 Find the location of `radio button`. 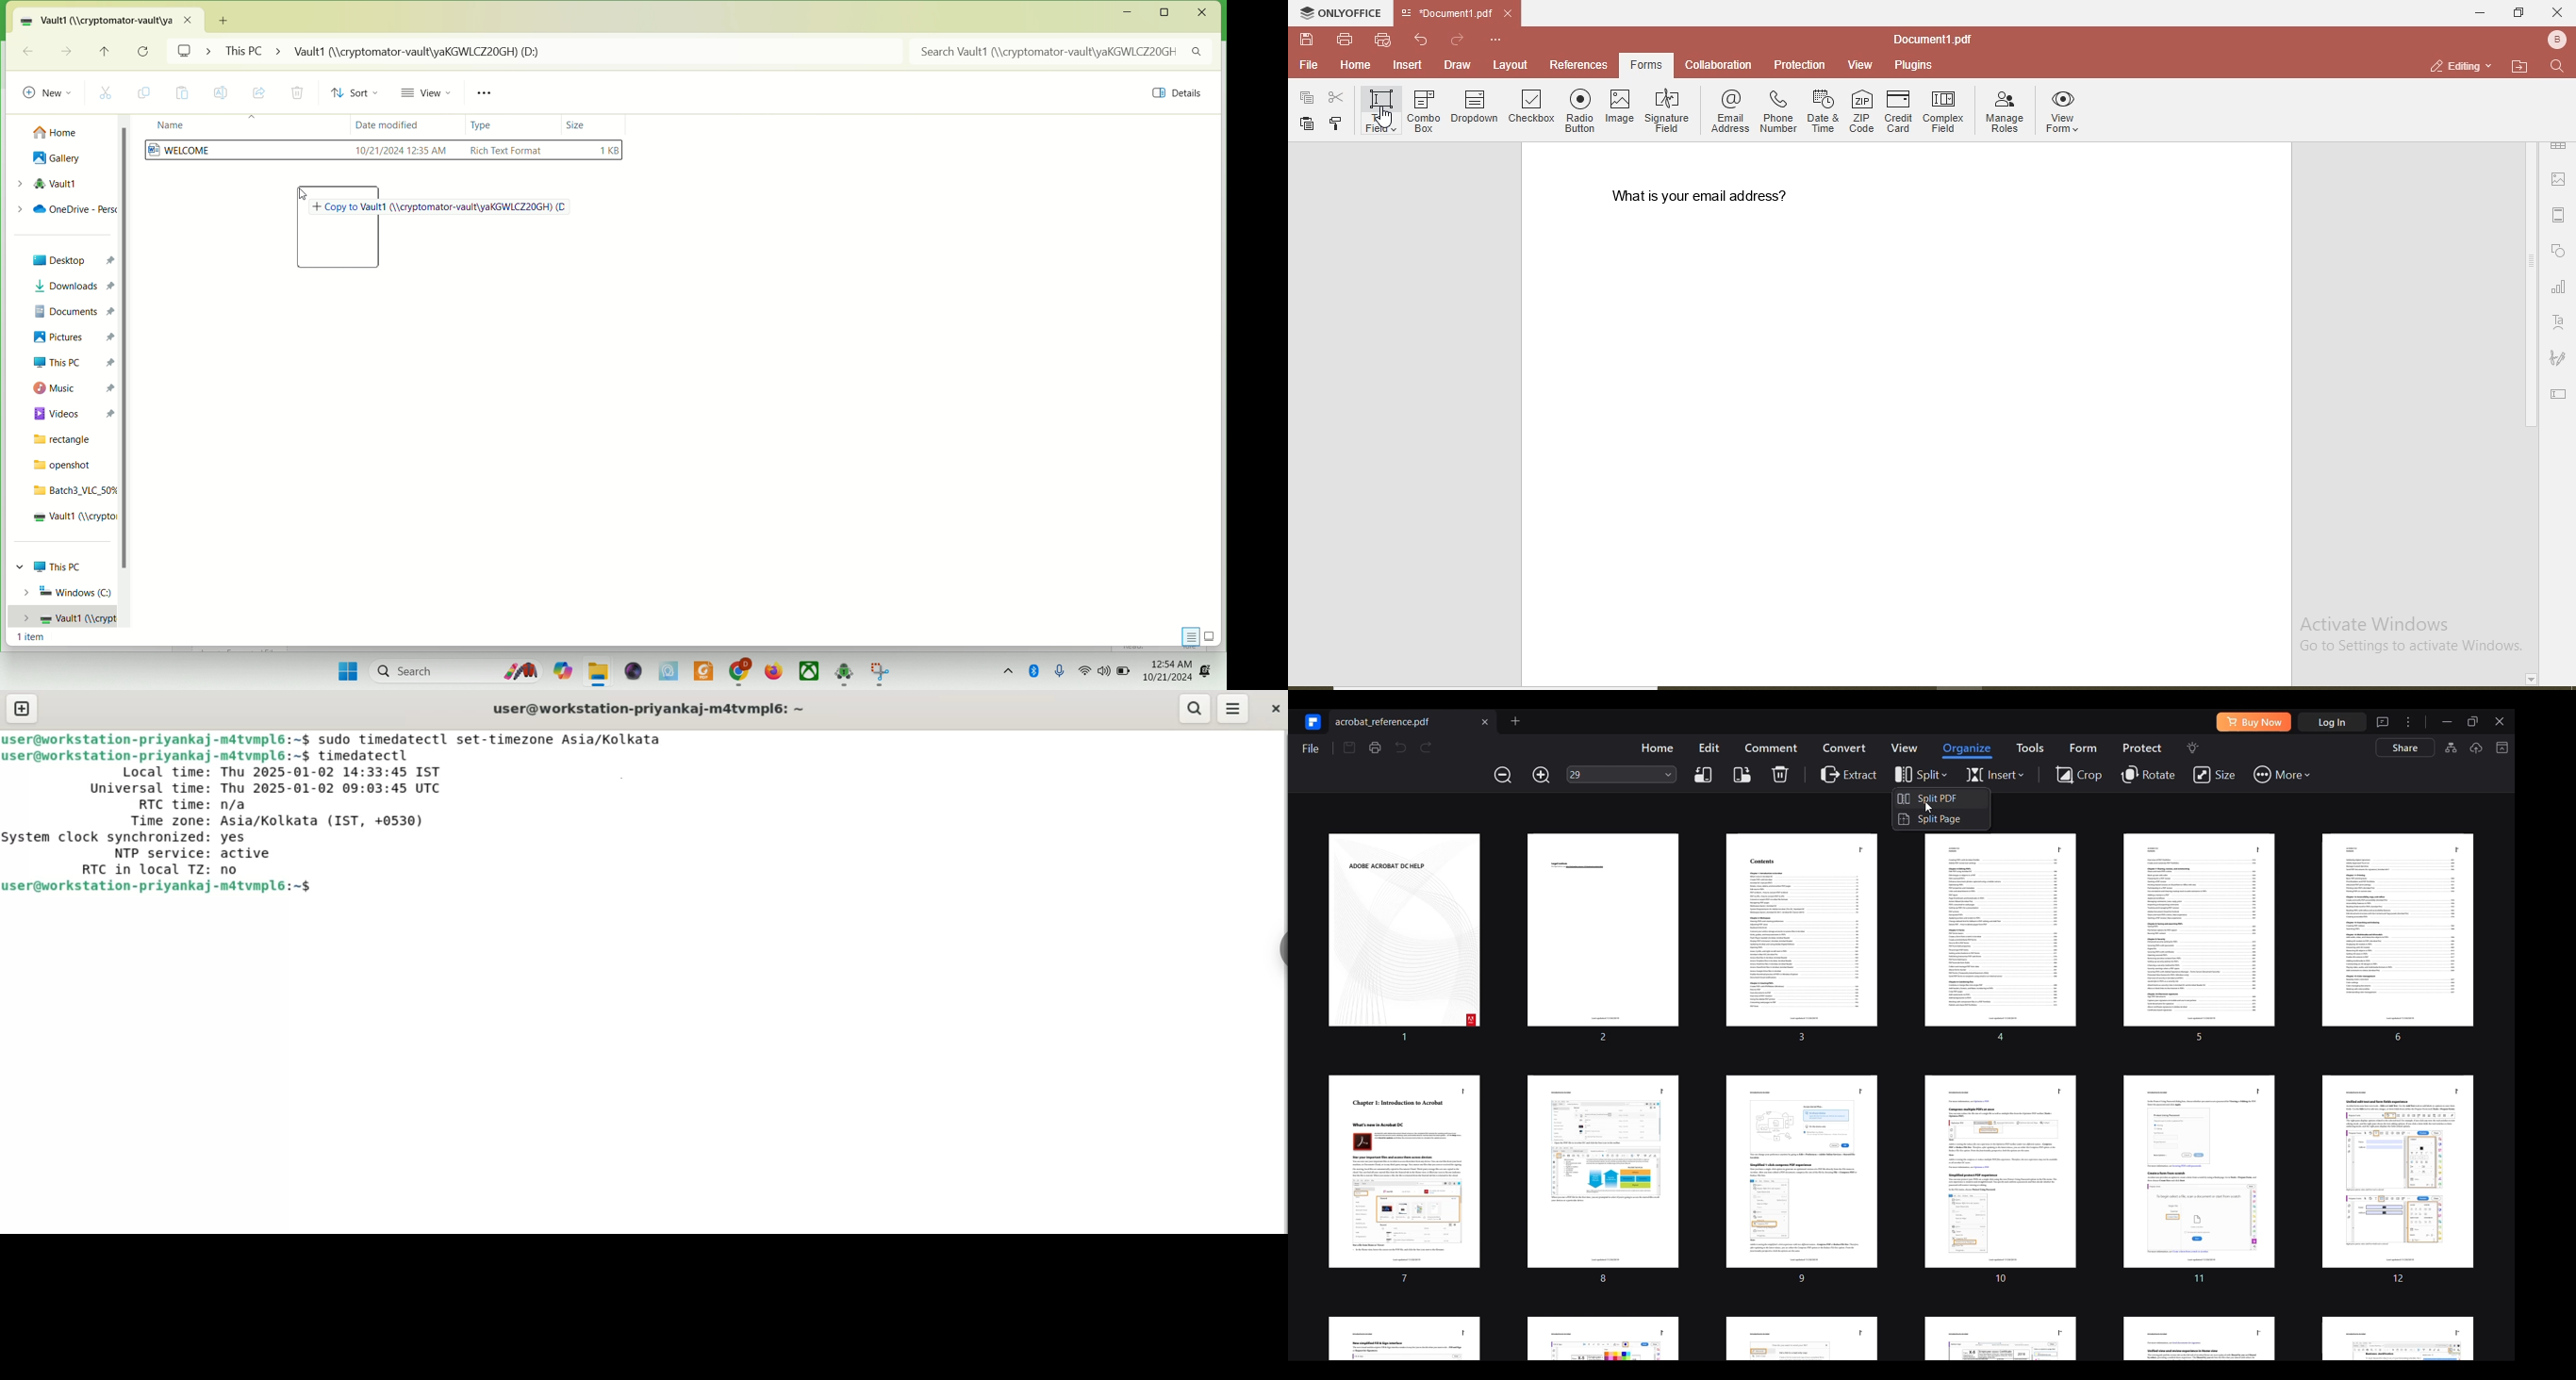

radio button is located at coordinates (1581, 108).